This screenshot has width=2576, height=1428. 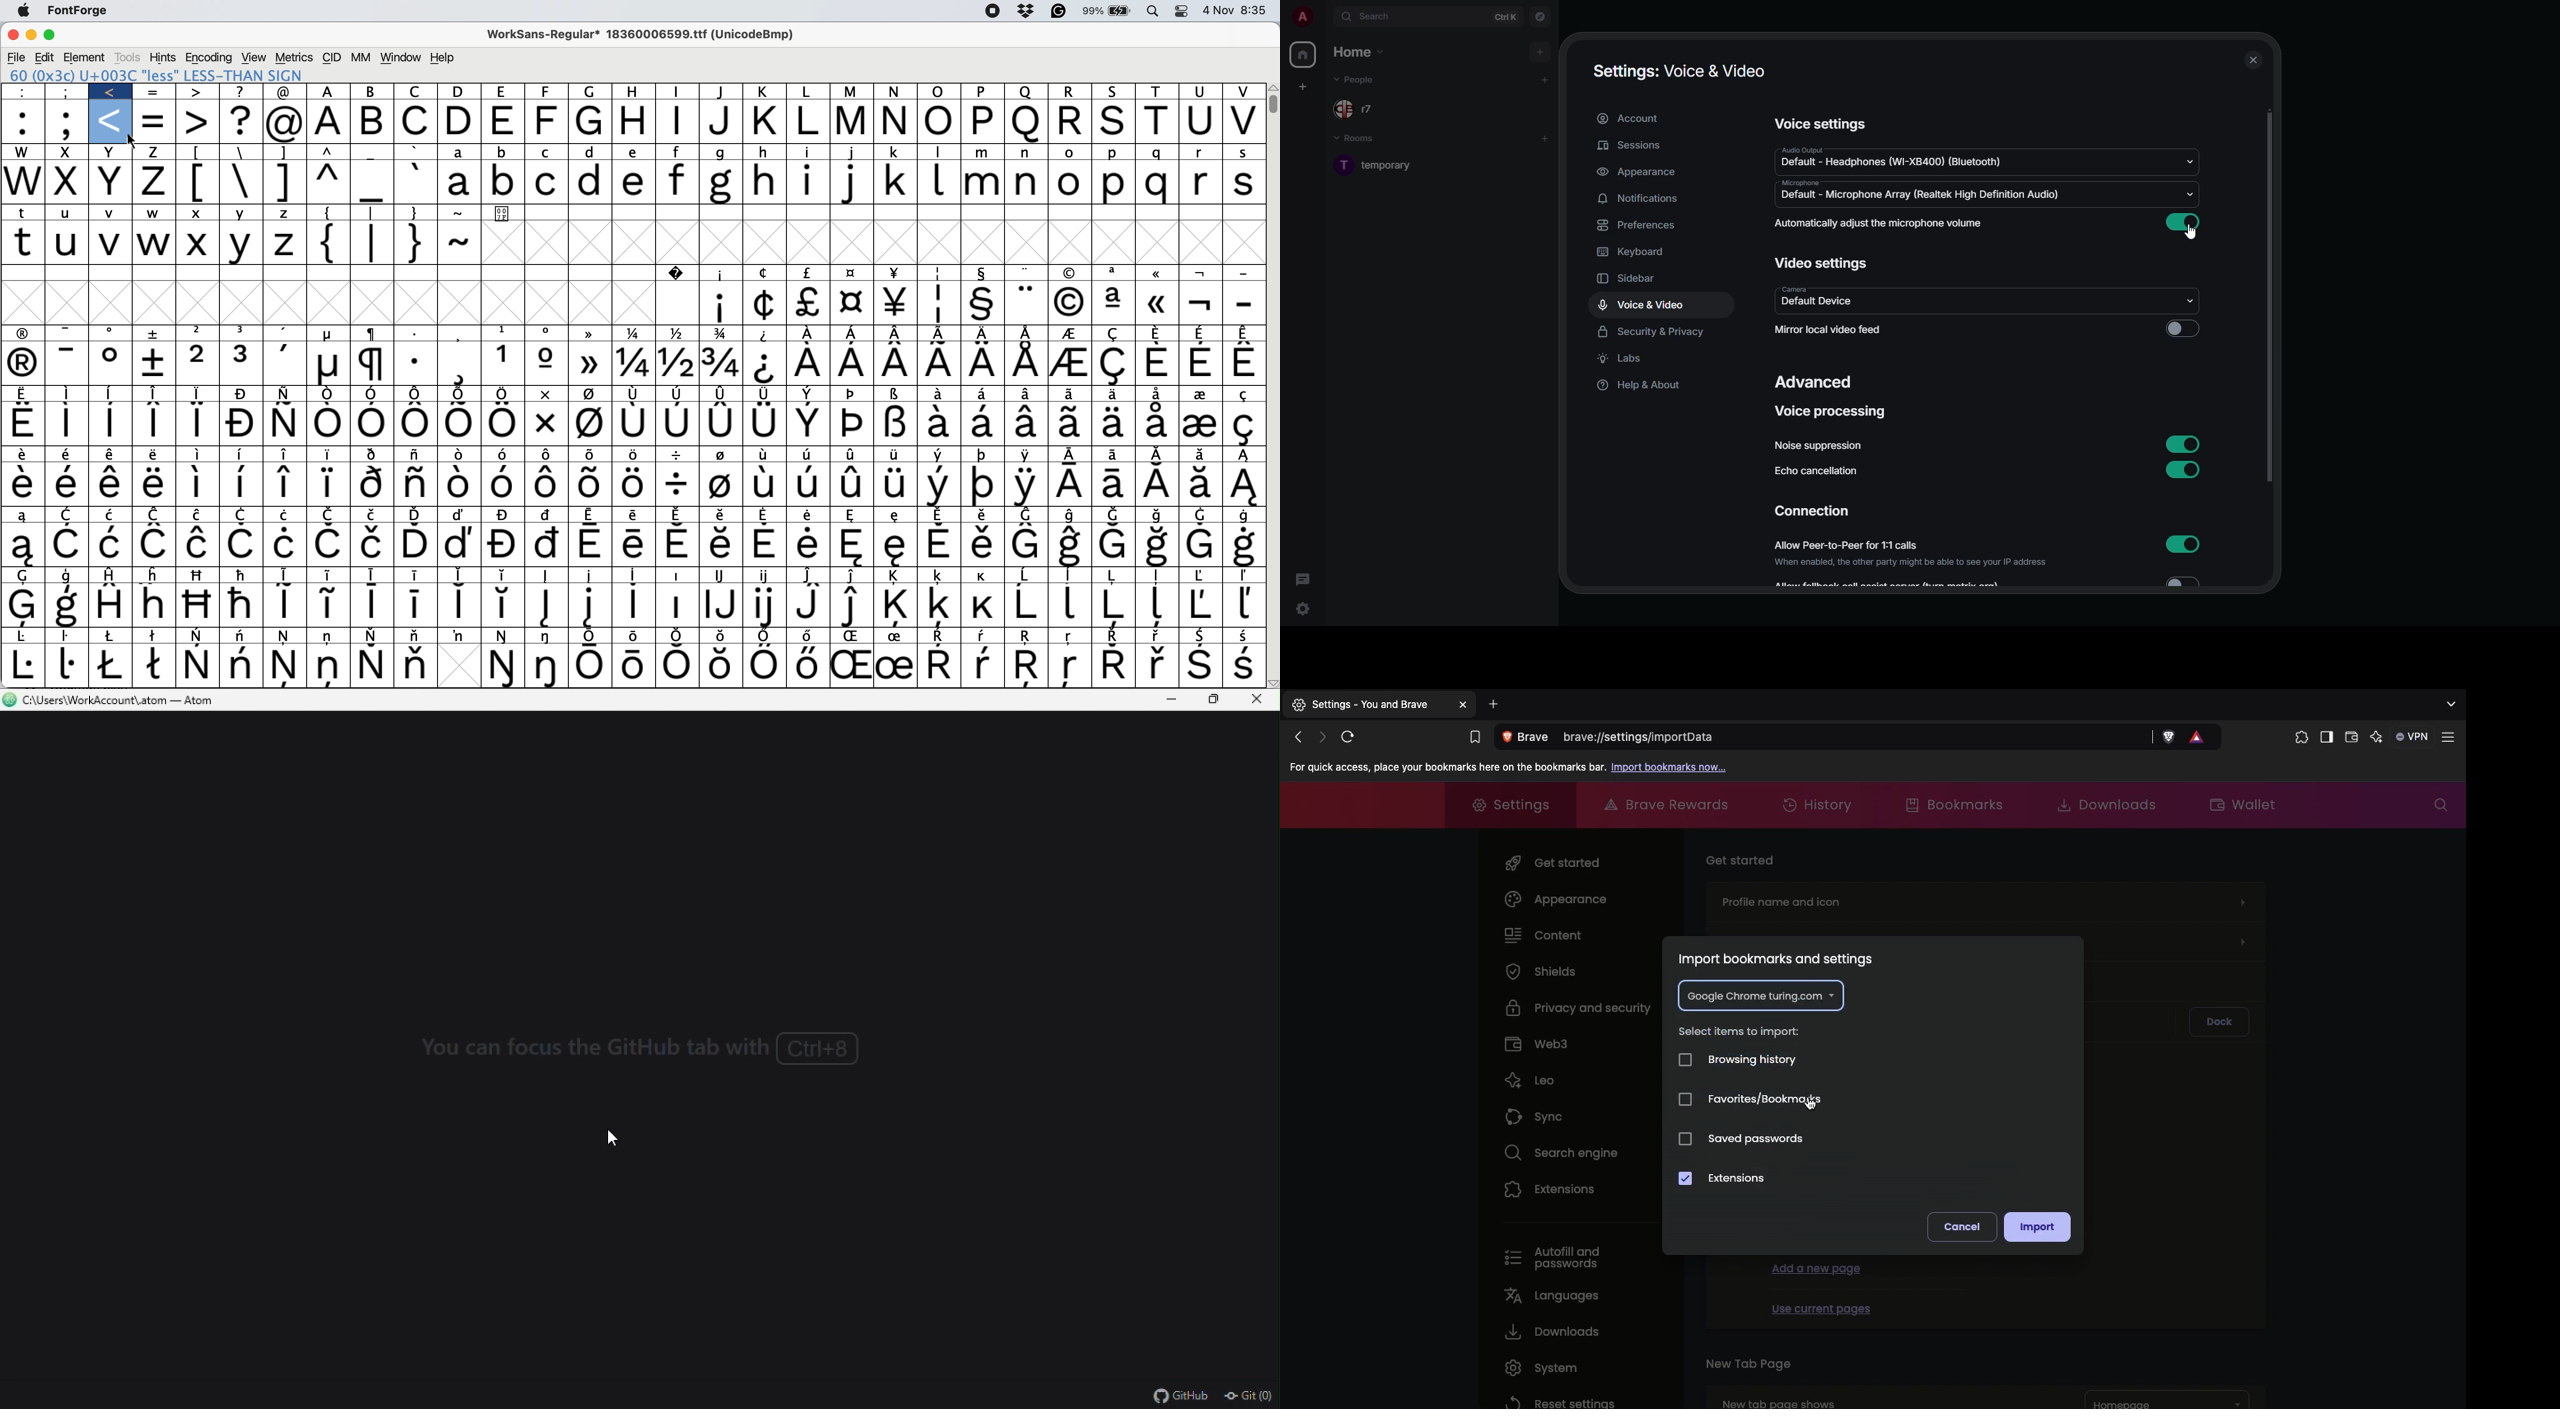 What do you see at coordinates (895, 395) in the screenshot?
I see `Symbol` at bounding box center [895, 395].